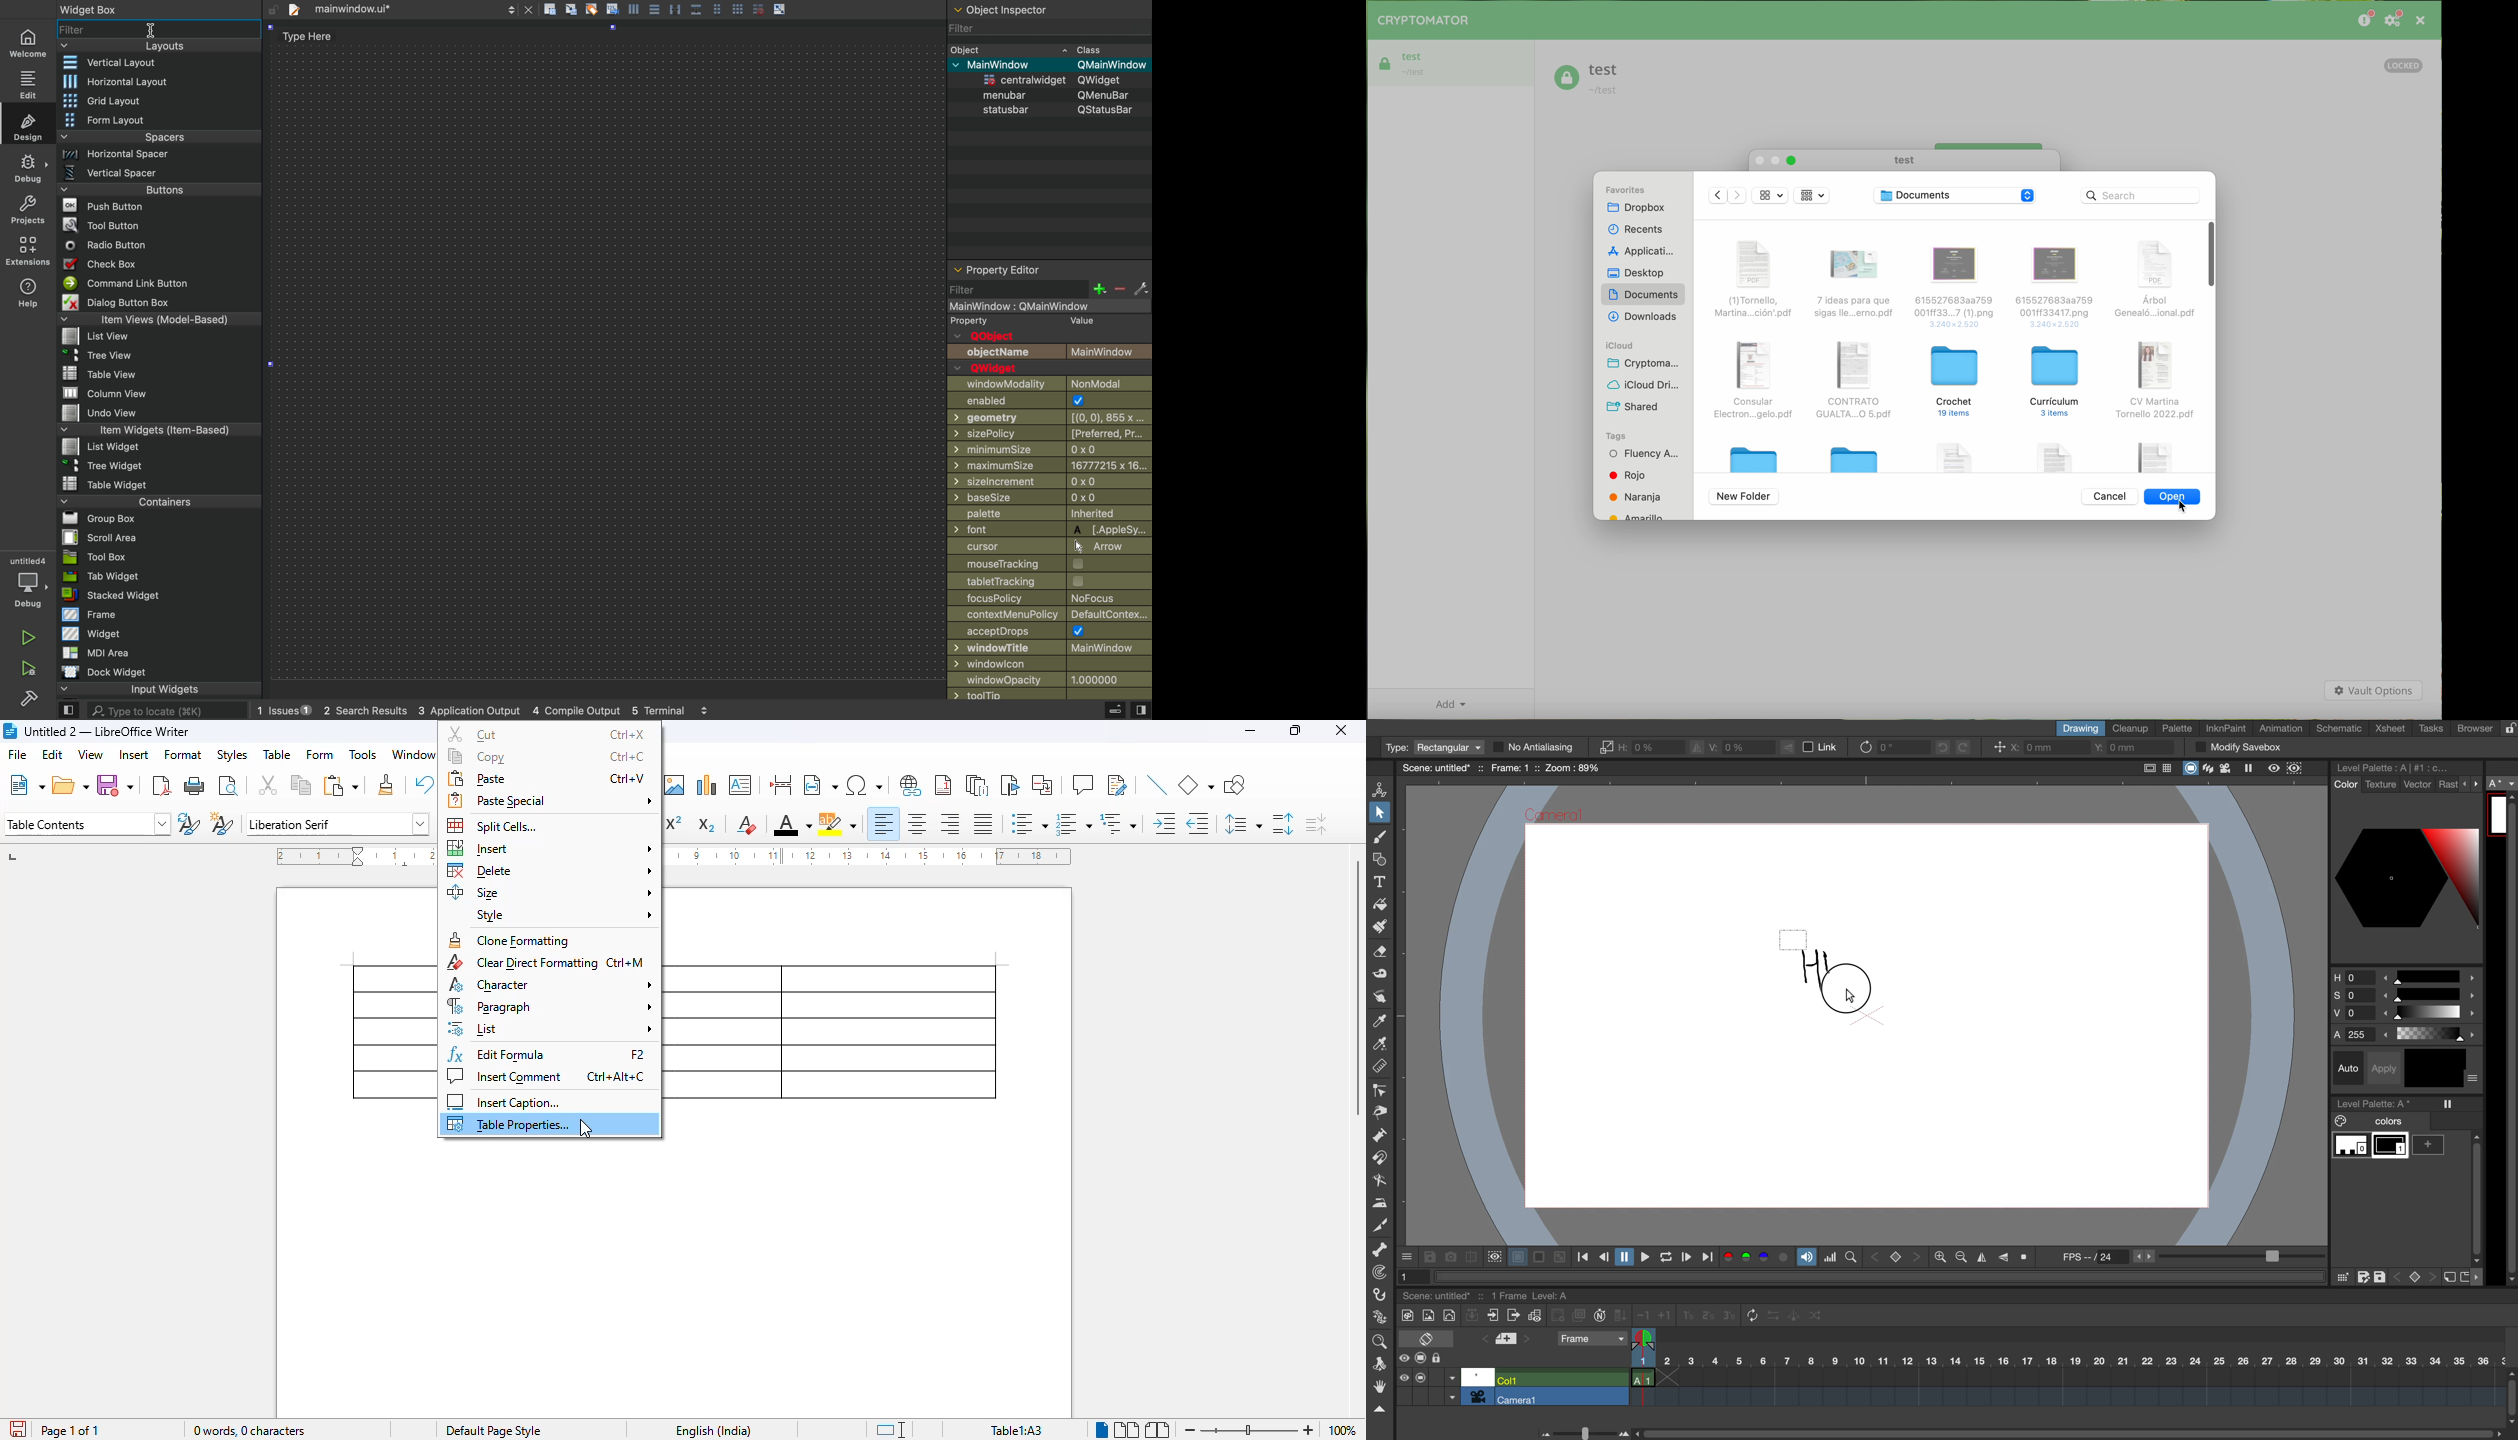  I want to click on vertical spacer, so click(158, 172).